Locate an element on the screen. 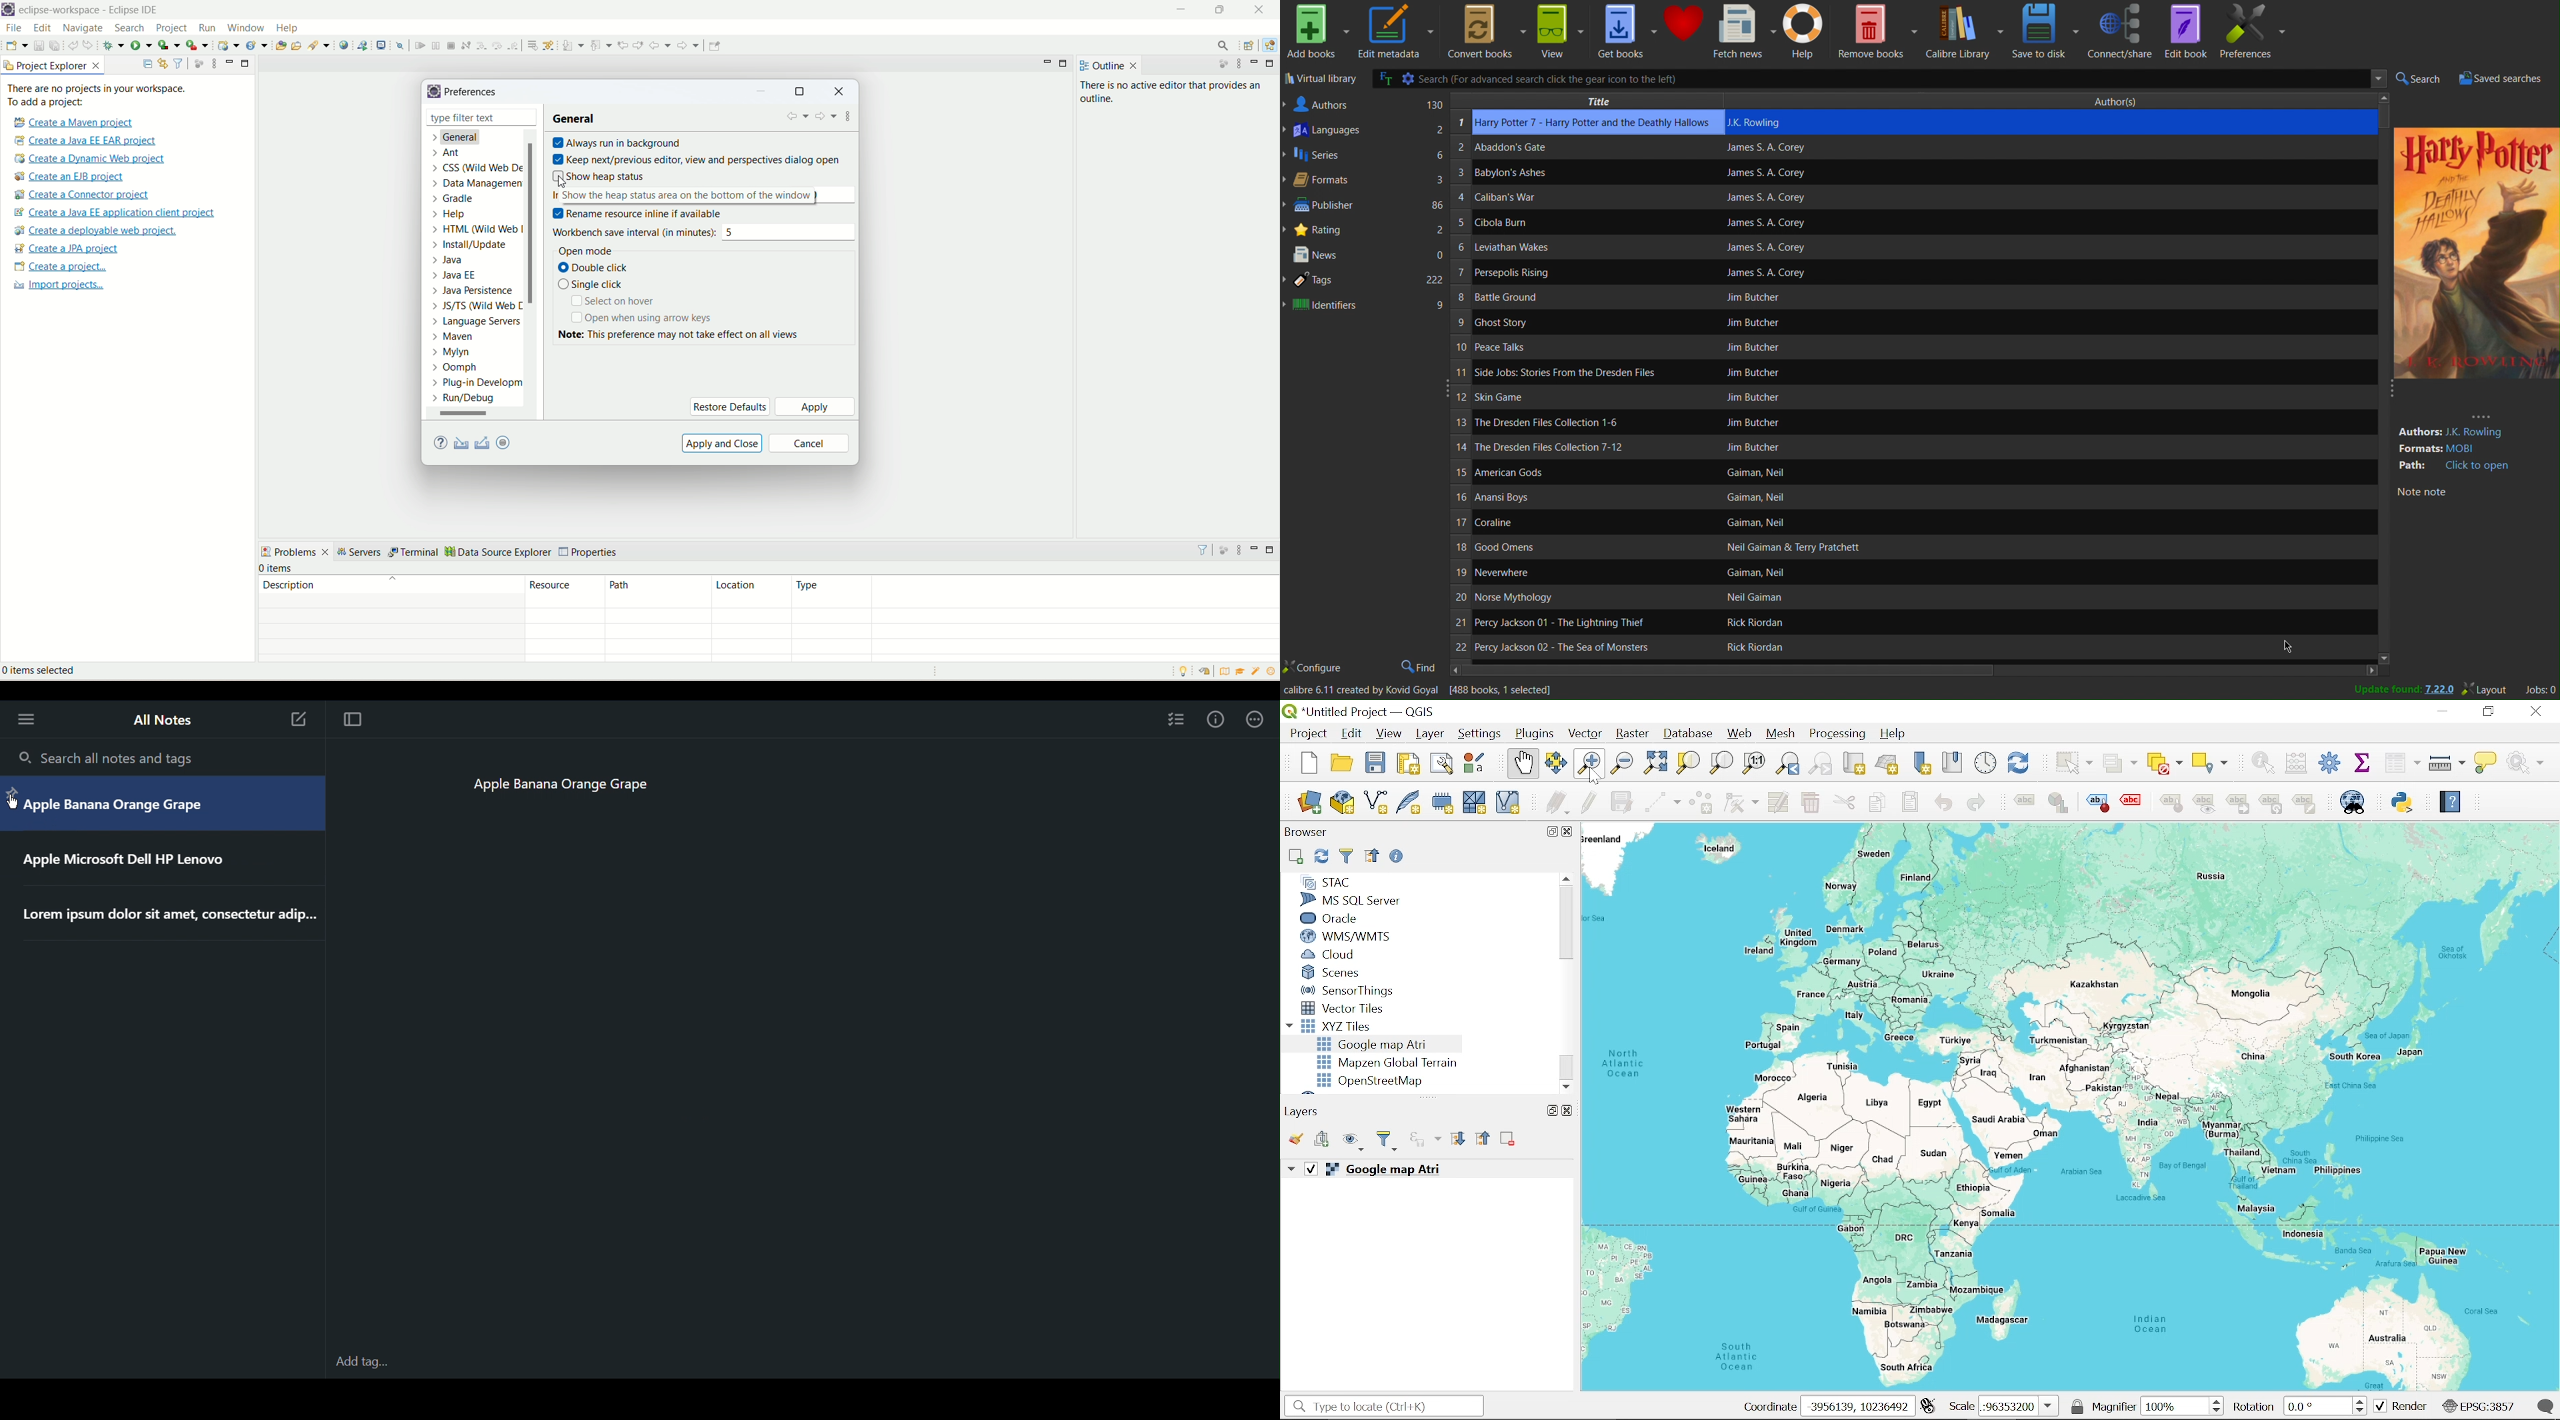  edit is located at coordinates (42, 29).